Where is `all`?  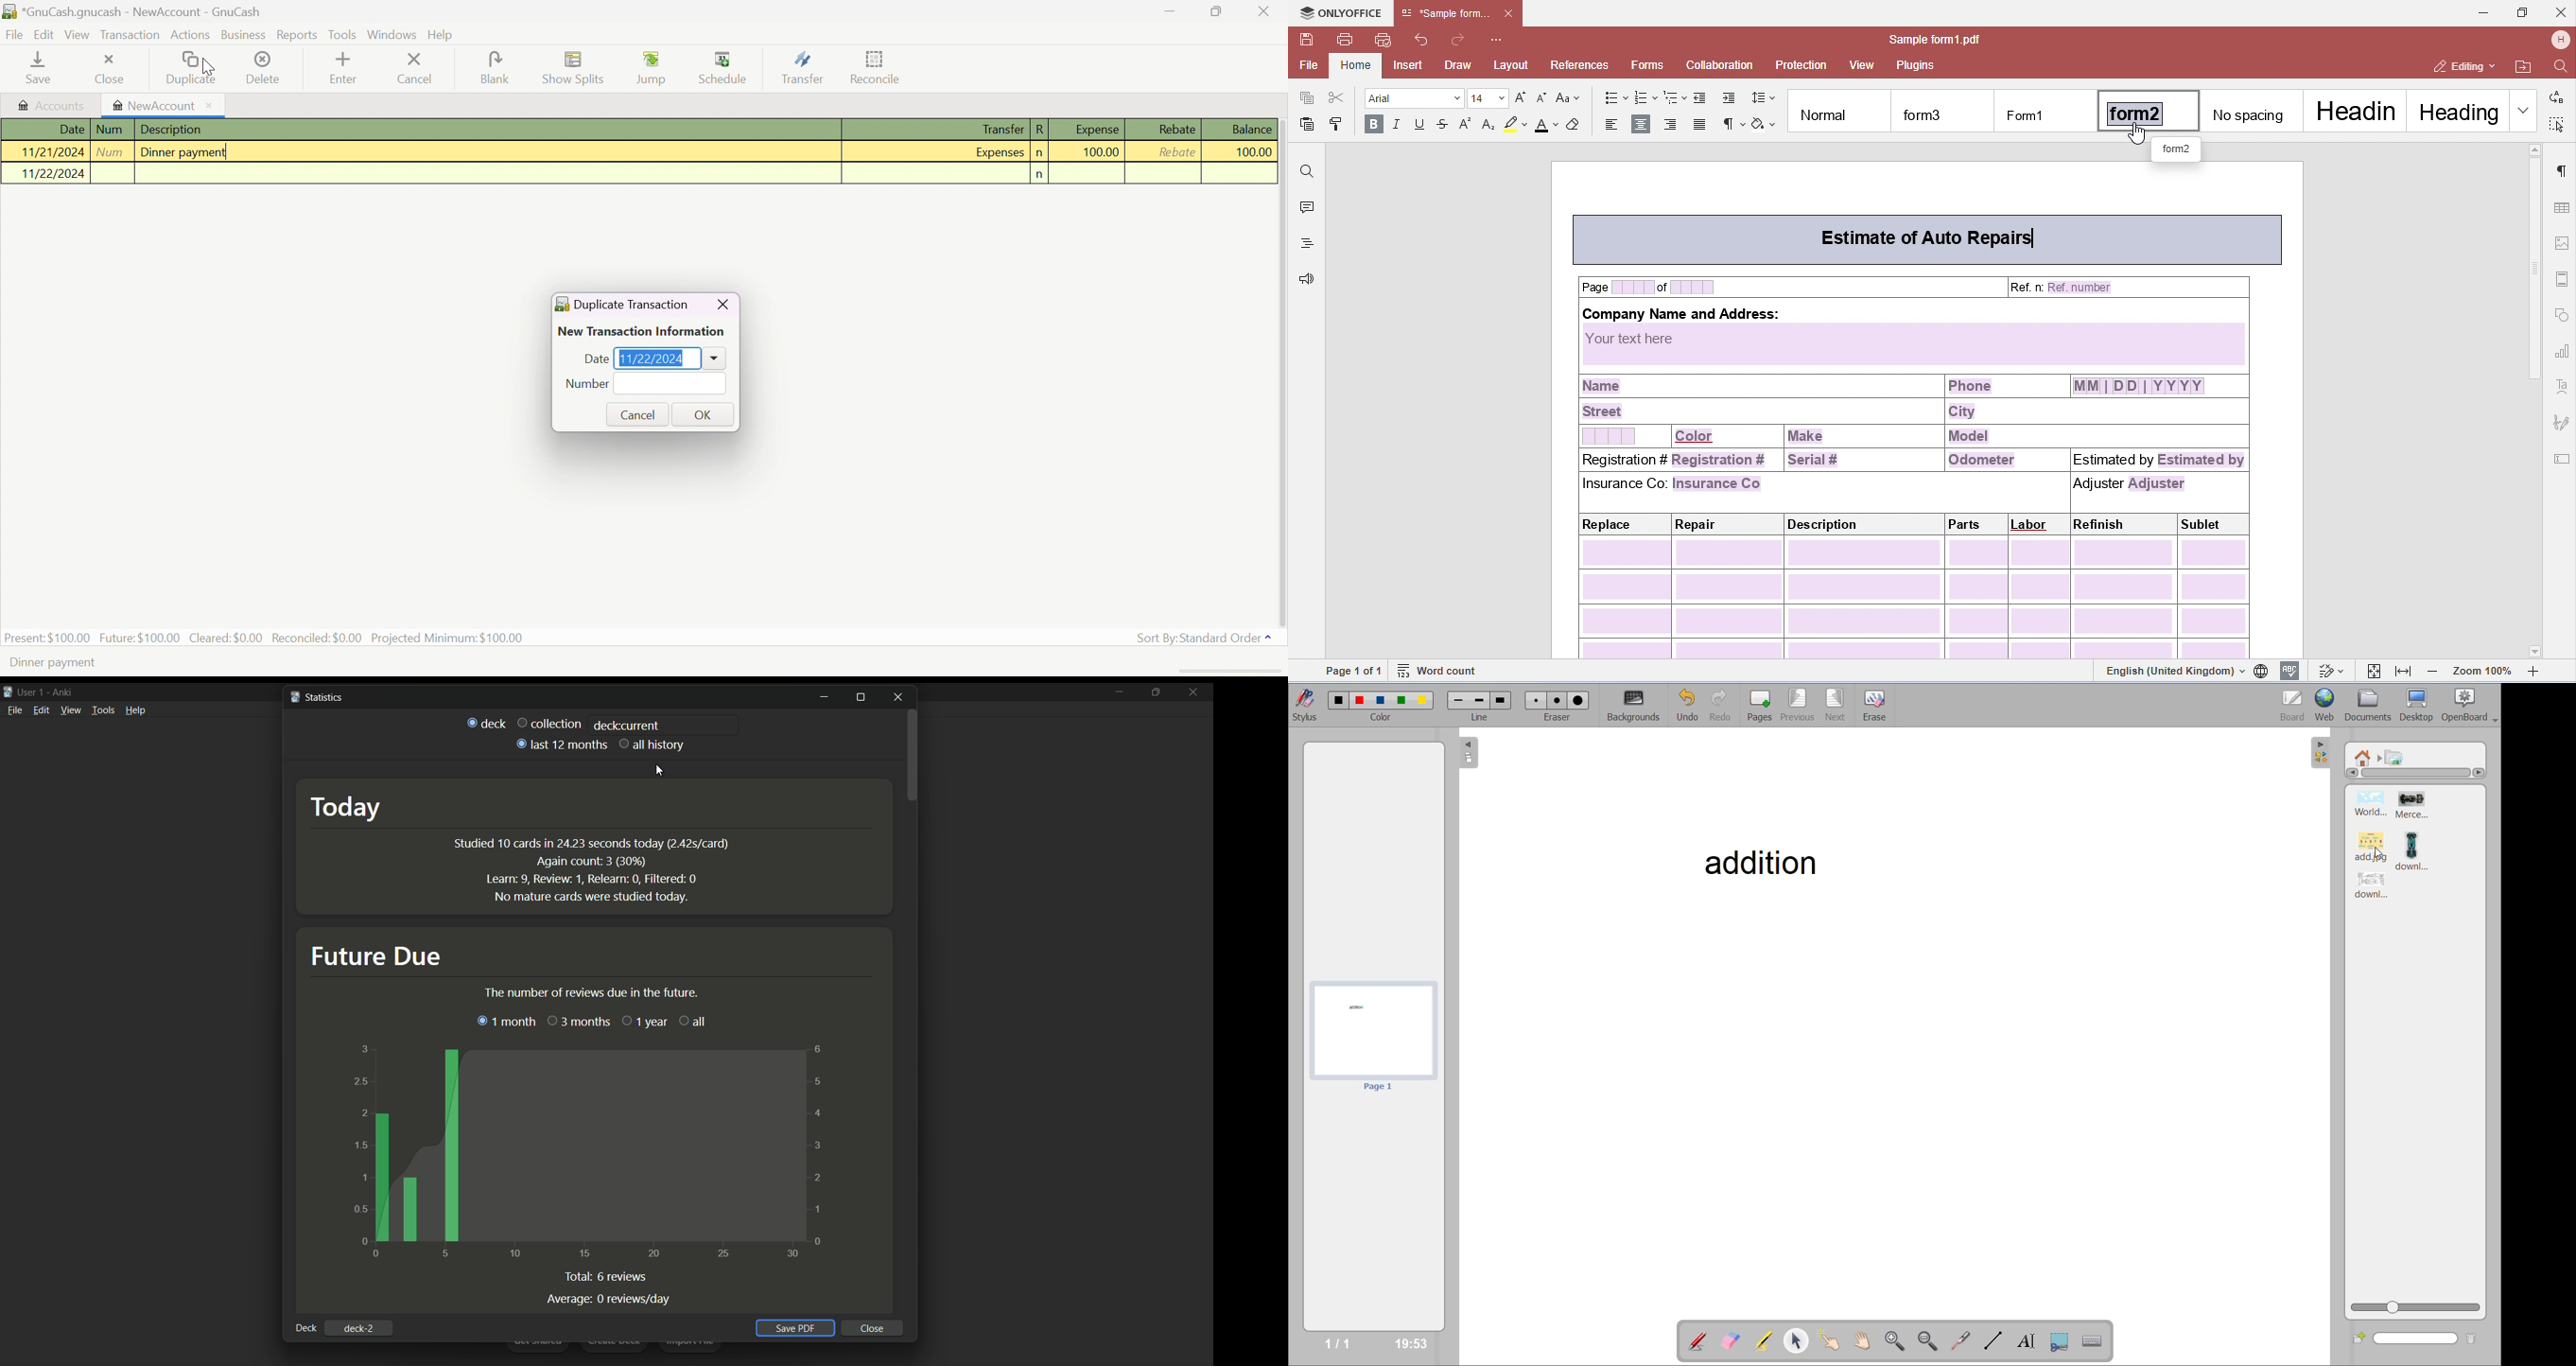
all is located at coordinates (692, 1019).